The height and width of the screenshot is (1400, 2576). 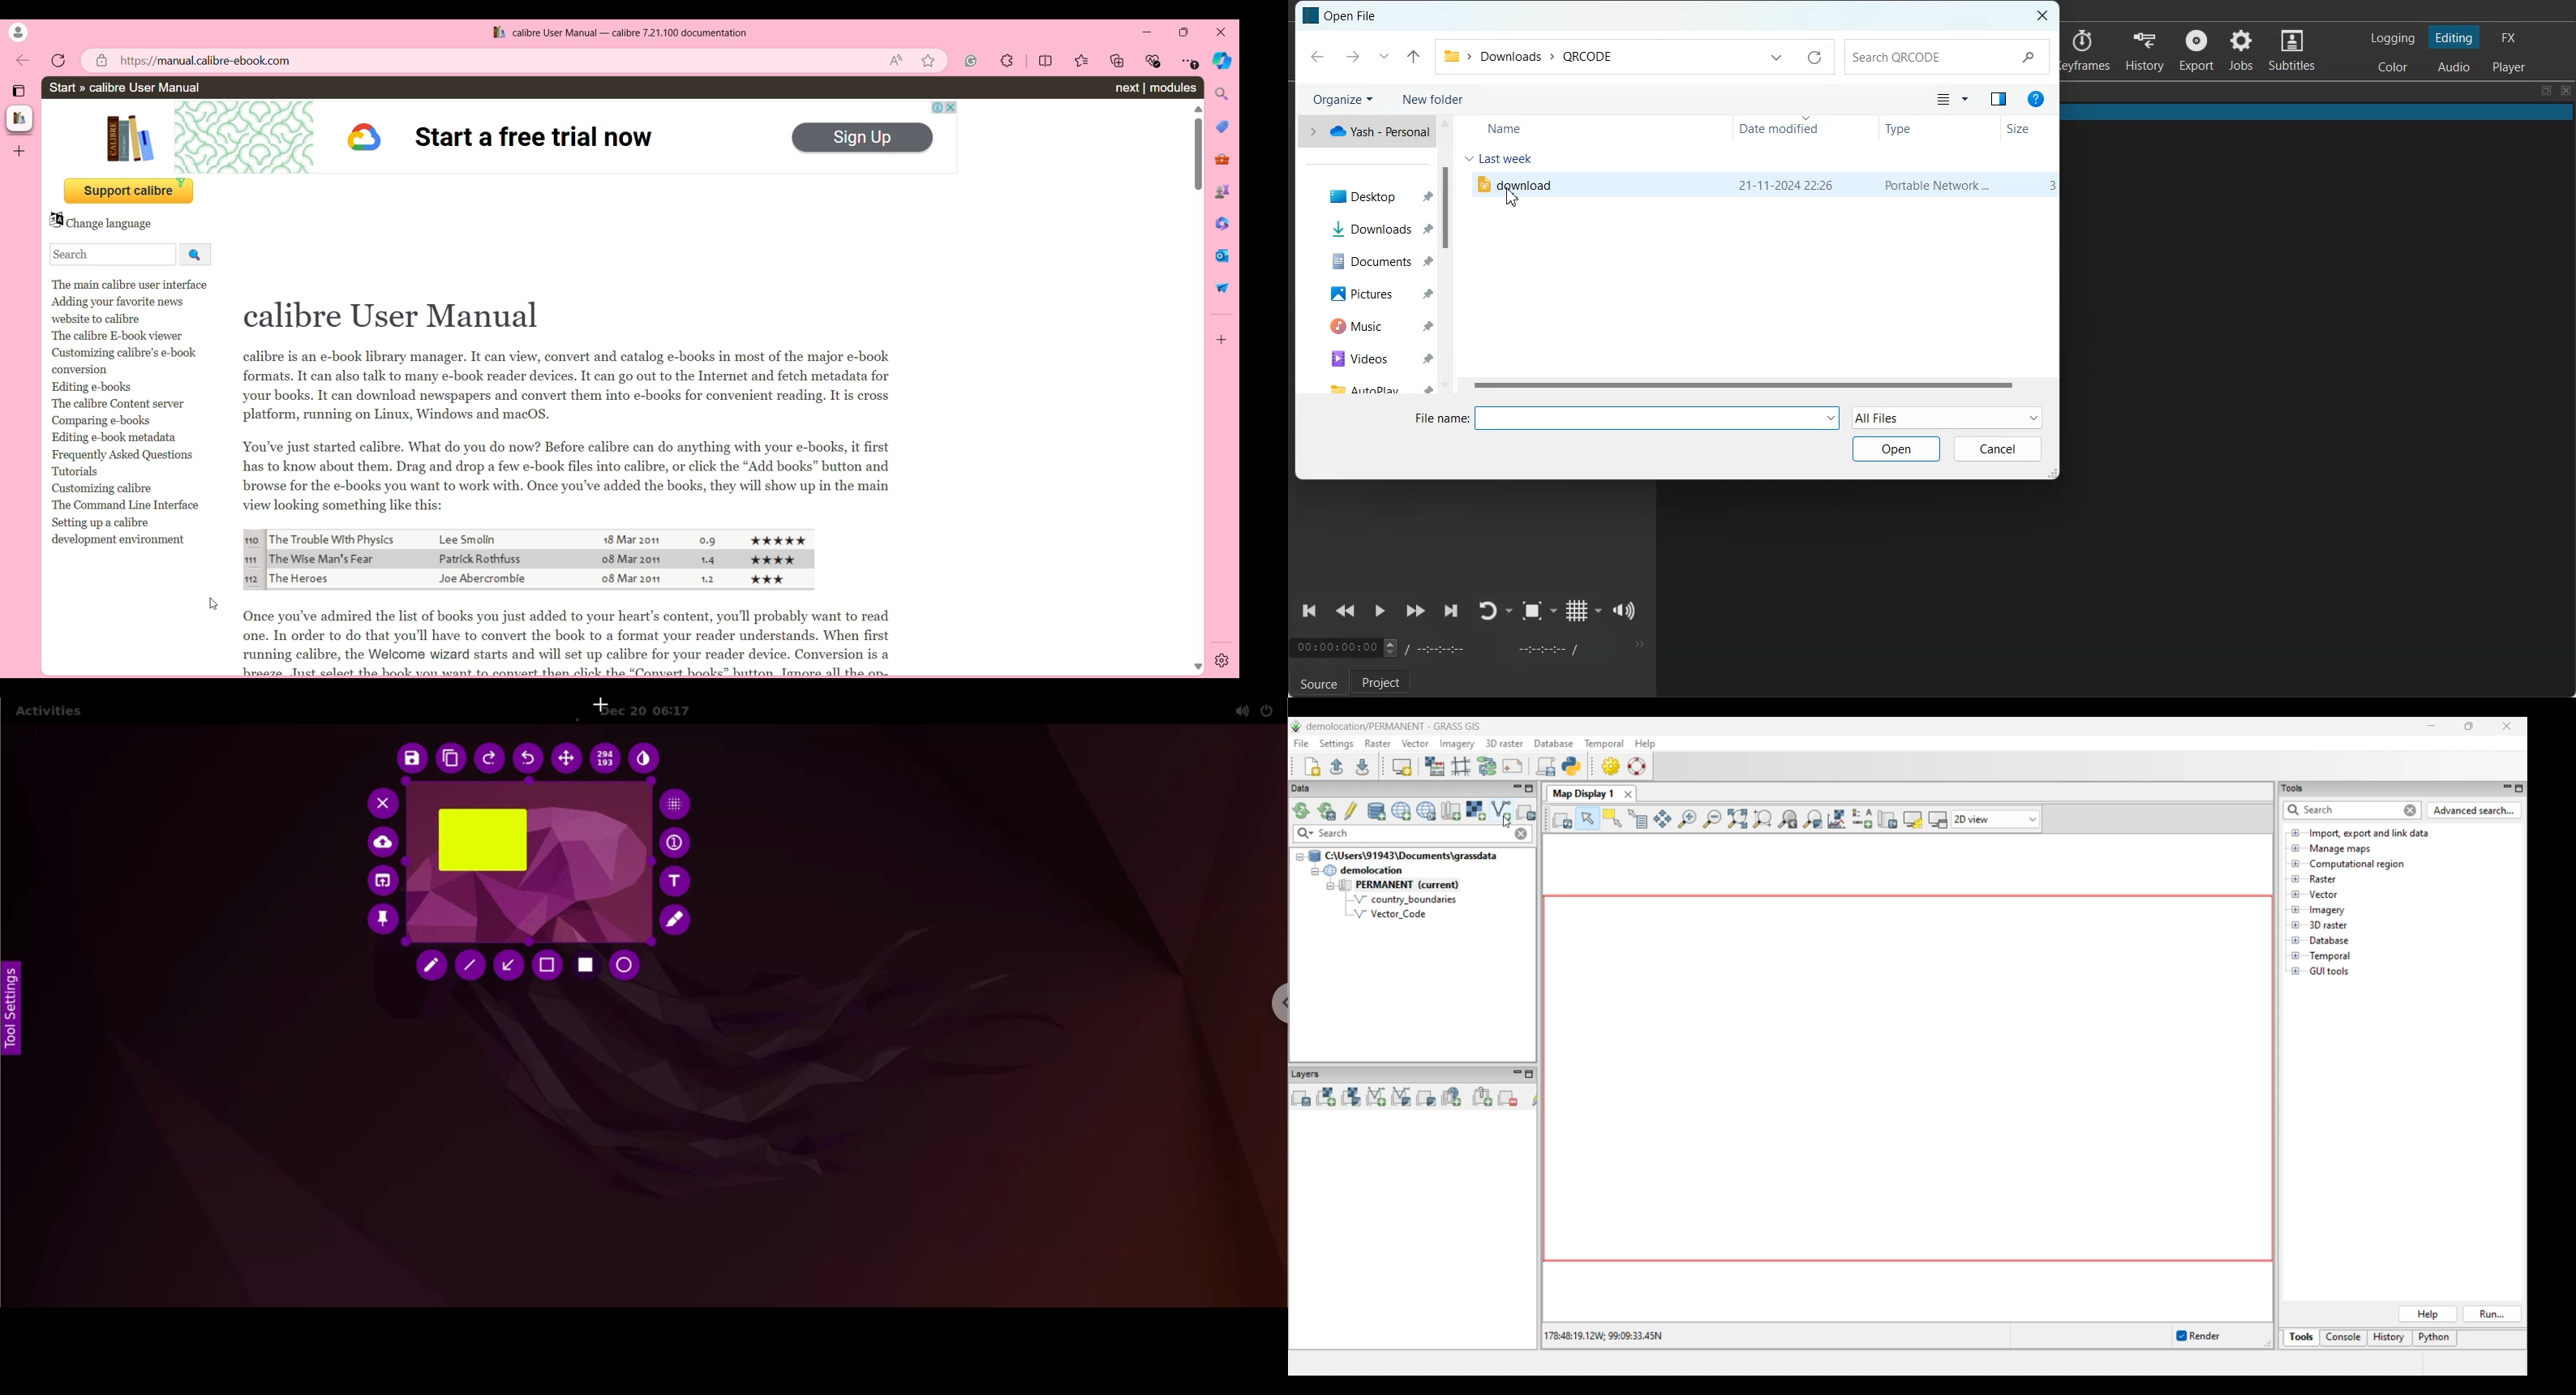 I want to click on Subtitles, so click(x=2292, y=49).